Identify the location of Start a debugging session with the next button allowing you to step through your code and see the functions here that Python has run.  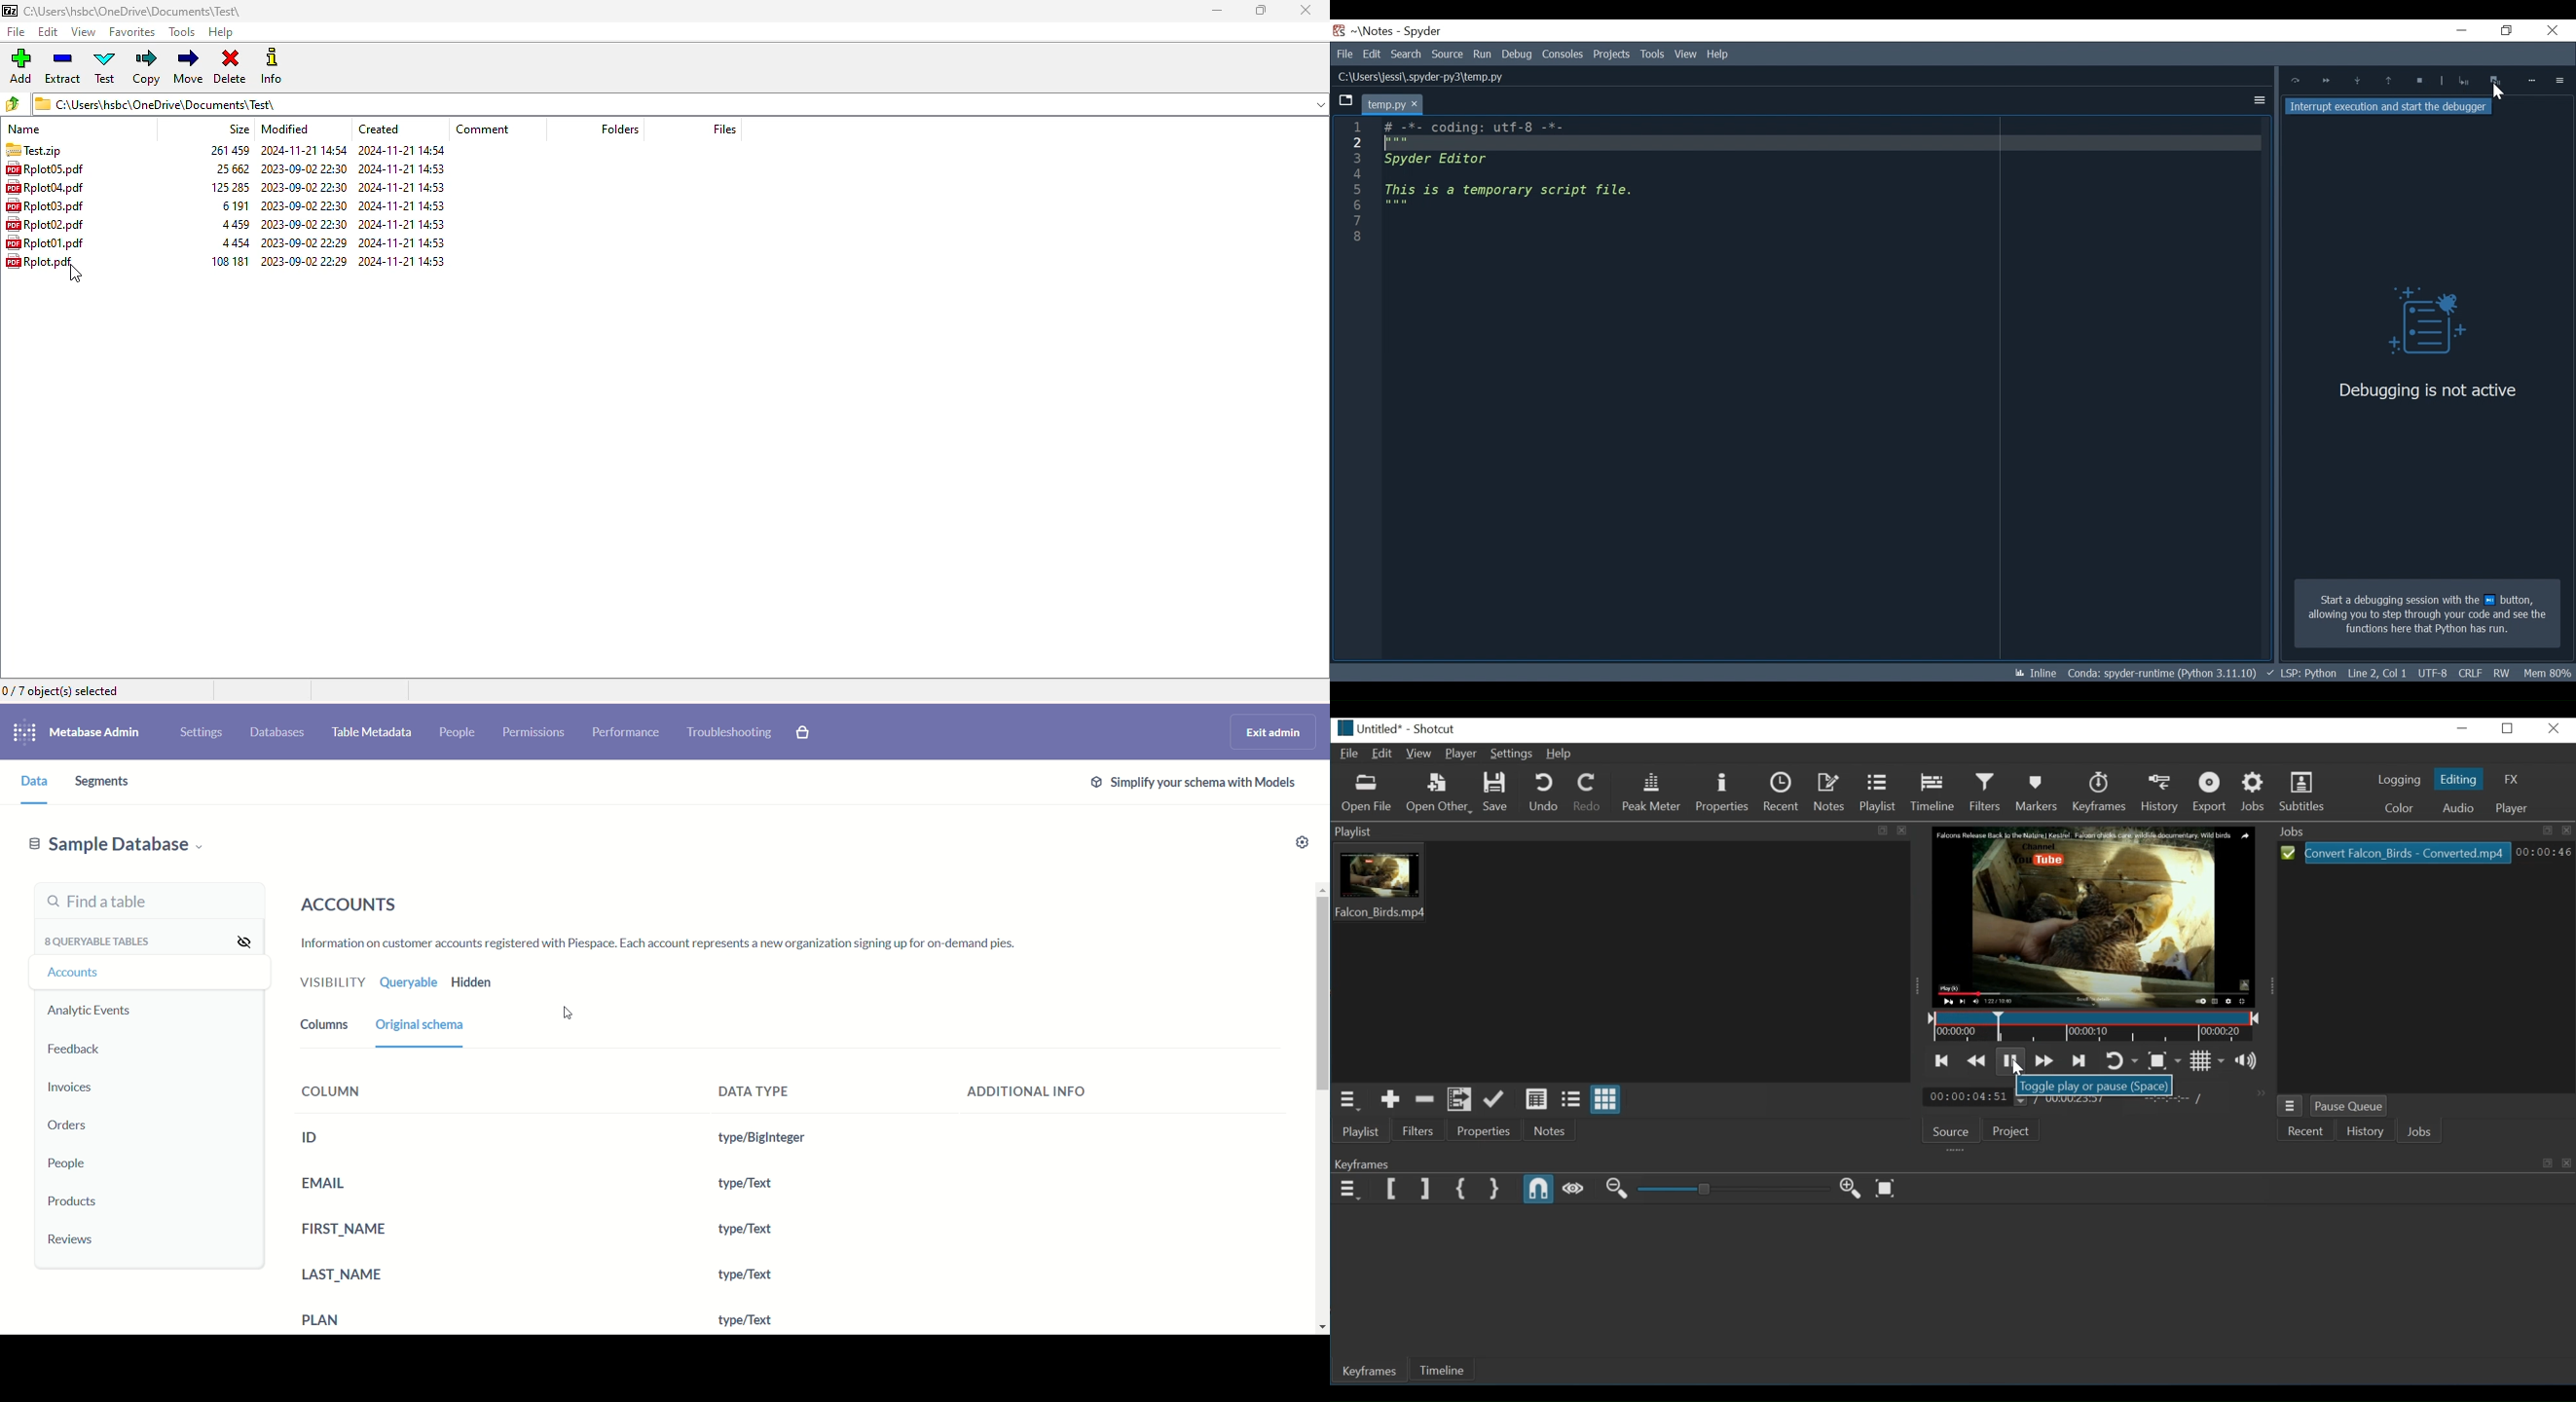
(2427, 614).